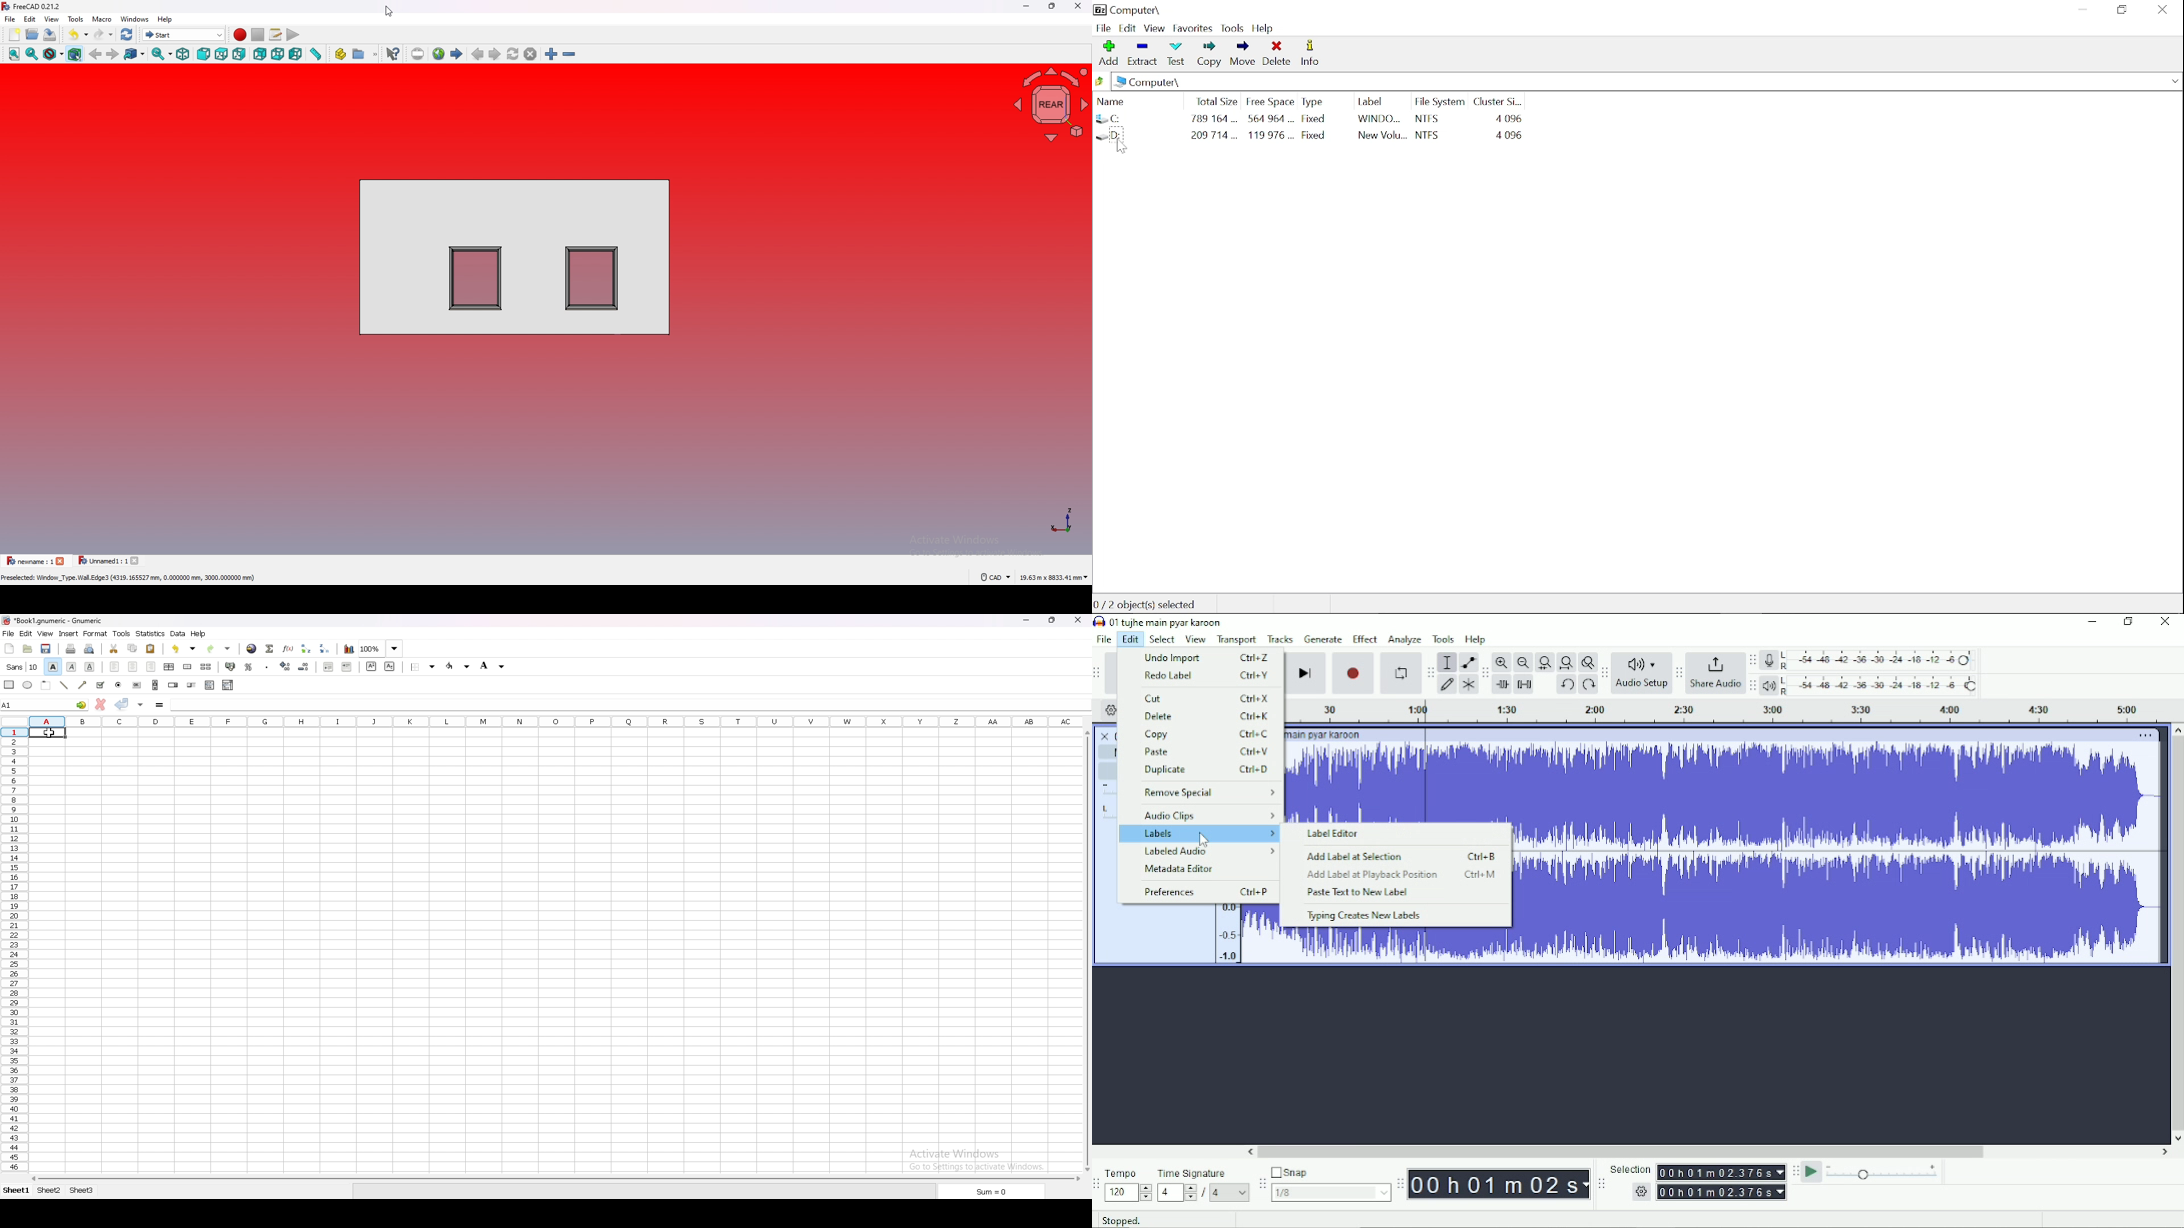 The image size is (2184, 1232). What do you see at coordinates (1565, 662) in the screenshot?
I see `Fit project to width` at bounding box center [1565, 662].